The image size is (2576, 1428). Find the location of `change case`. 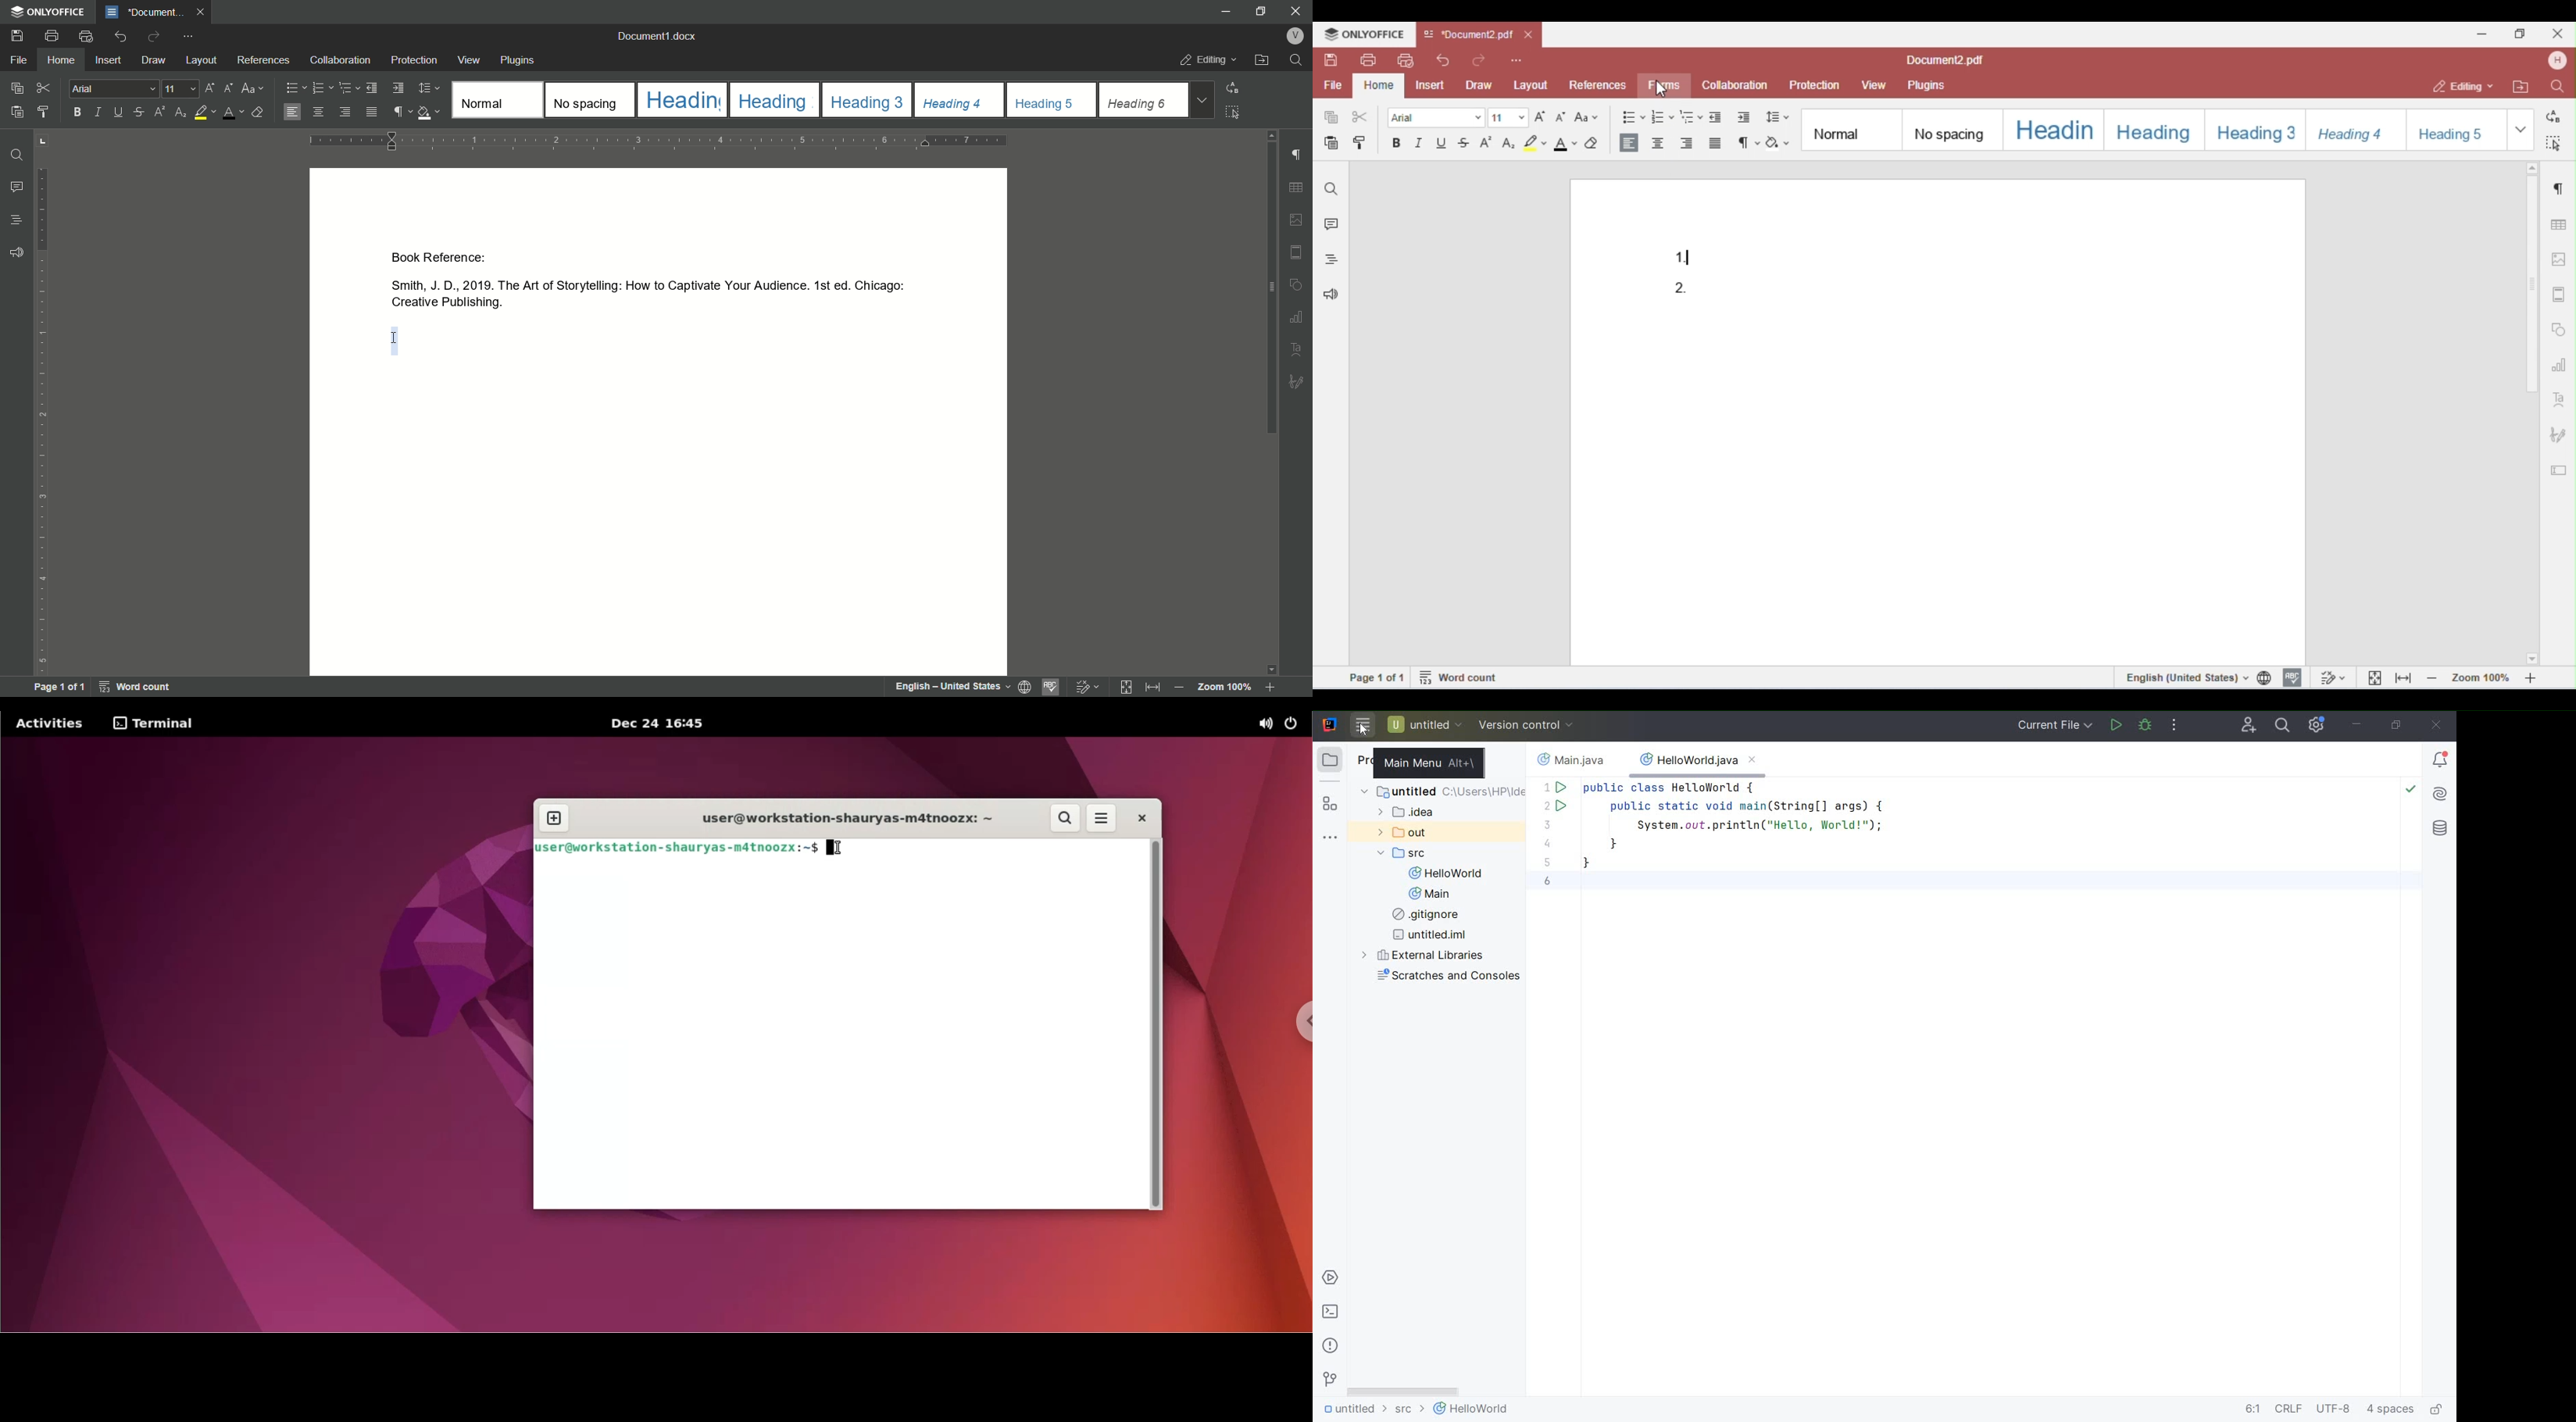

change case is located at coordinates (254, 89).